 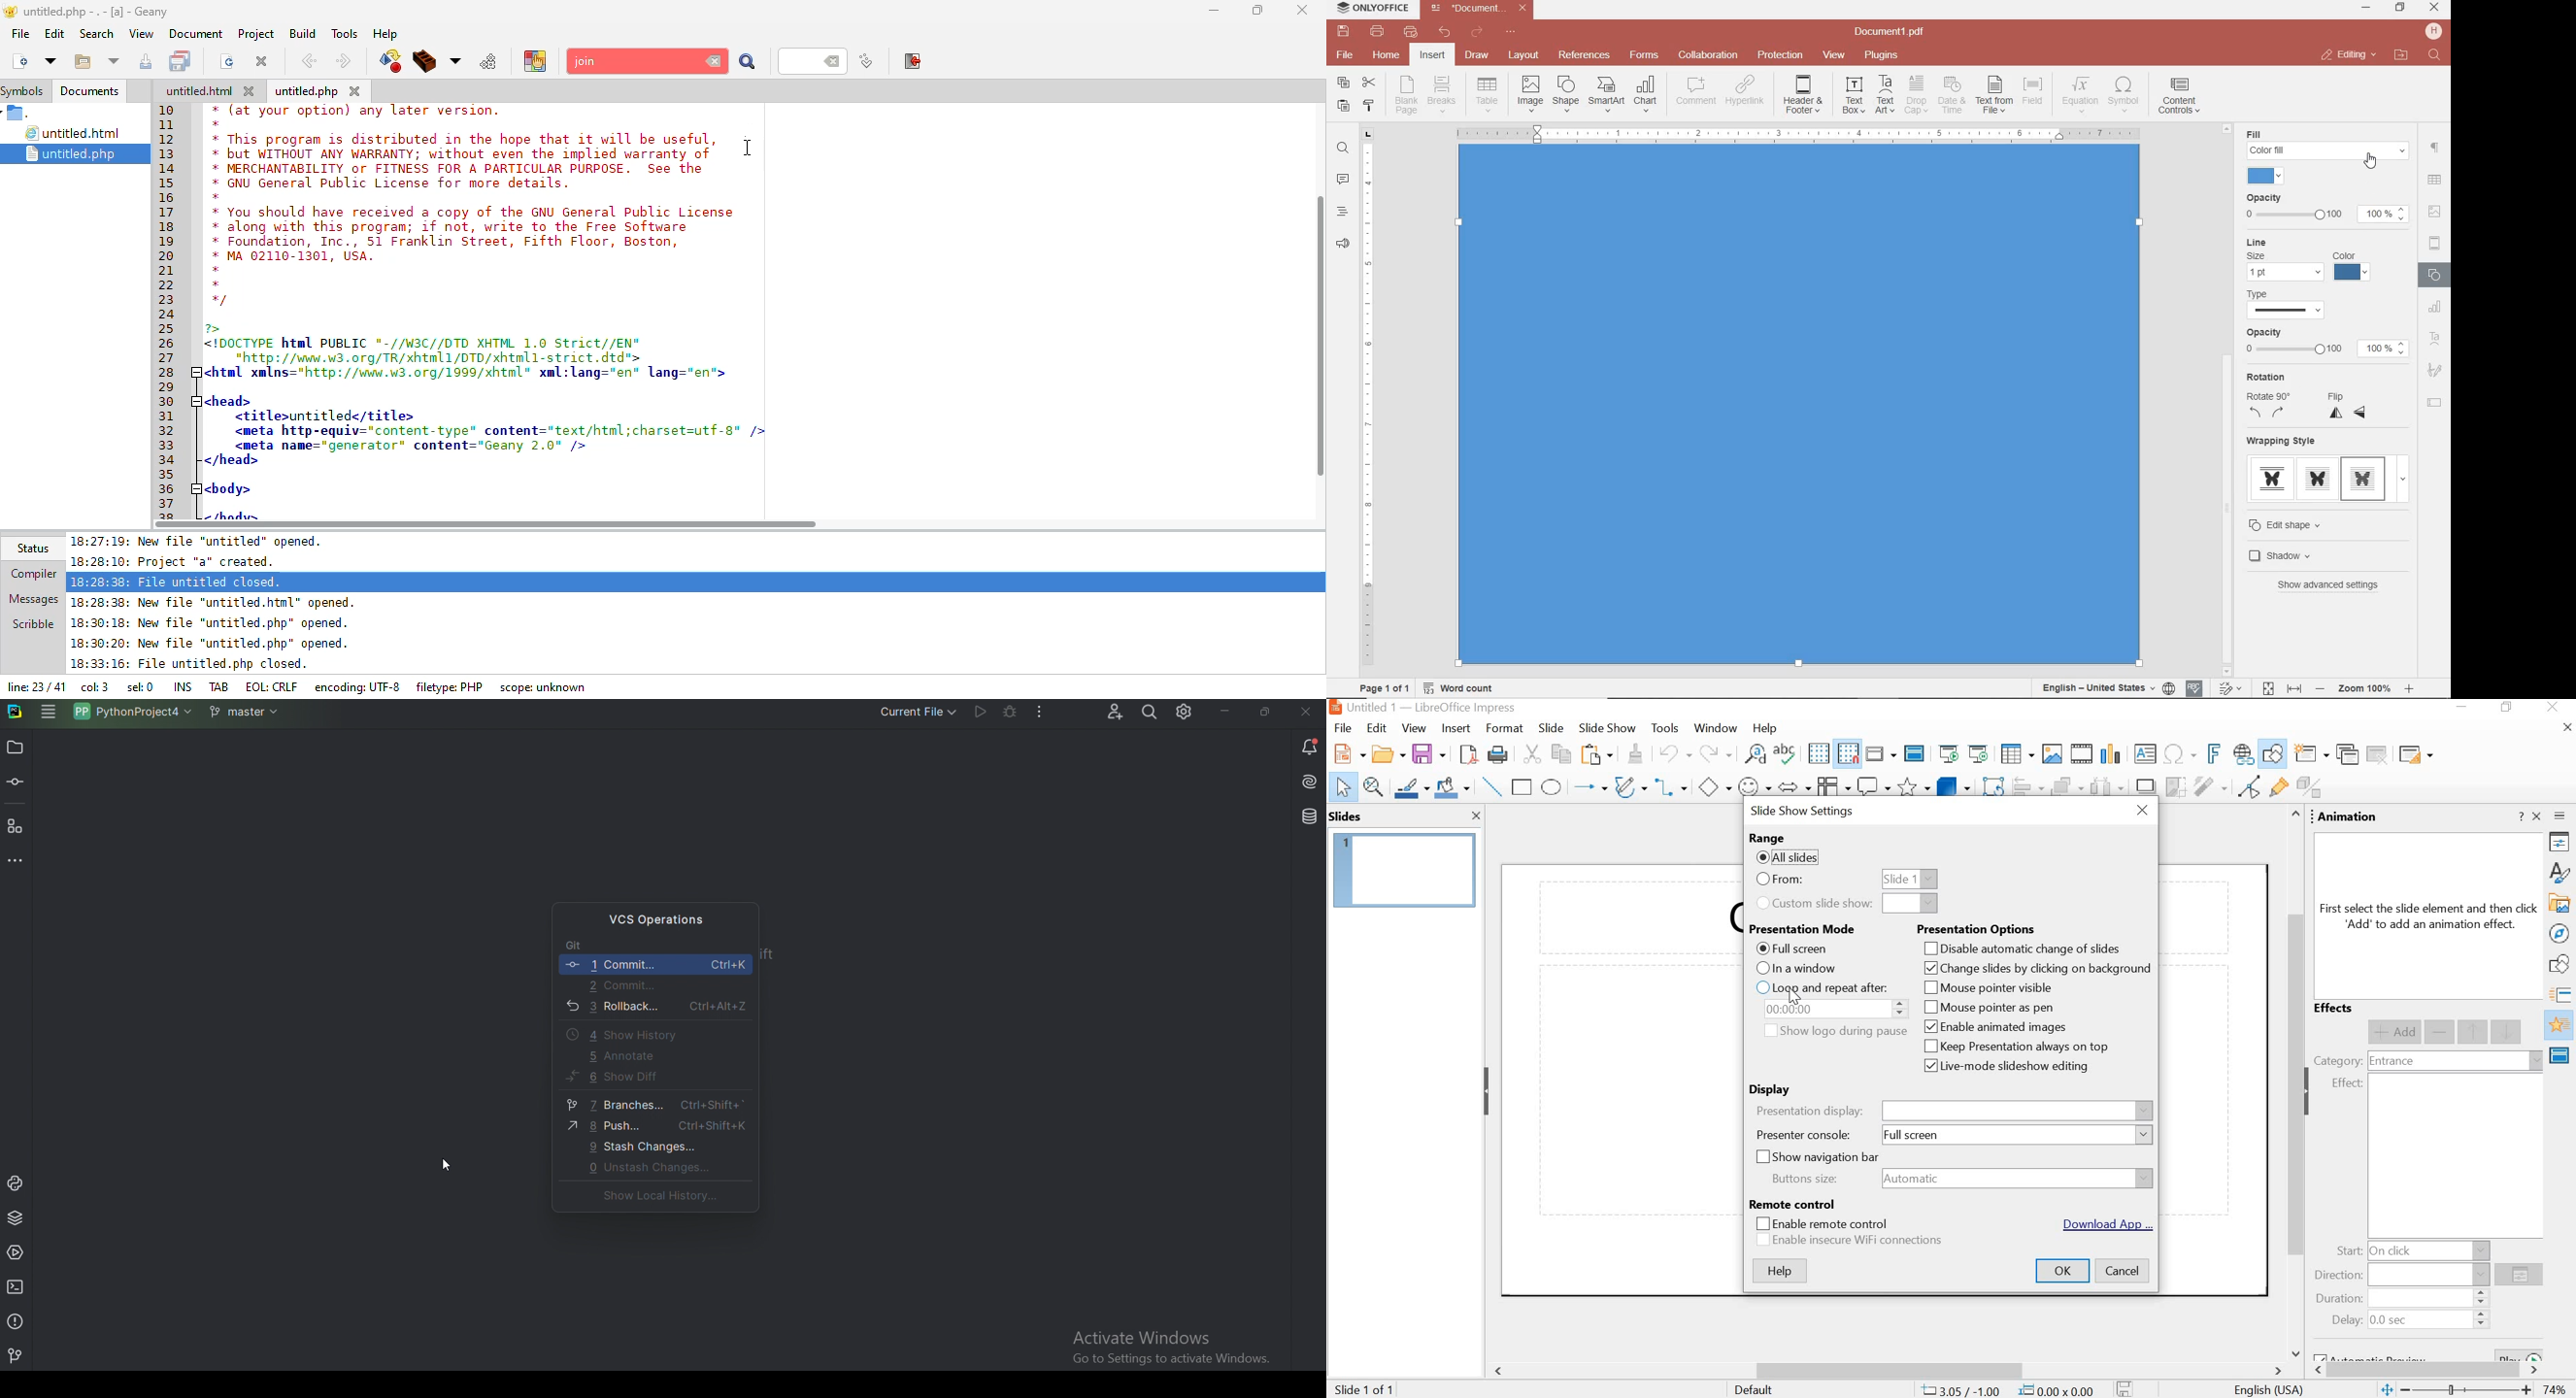 What do you see at coordinates (1431, 56) in the screenshot?
I see `insert` at bounding box center [1431, 56].